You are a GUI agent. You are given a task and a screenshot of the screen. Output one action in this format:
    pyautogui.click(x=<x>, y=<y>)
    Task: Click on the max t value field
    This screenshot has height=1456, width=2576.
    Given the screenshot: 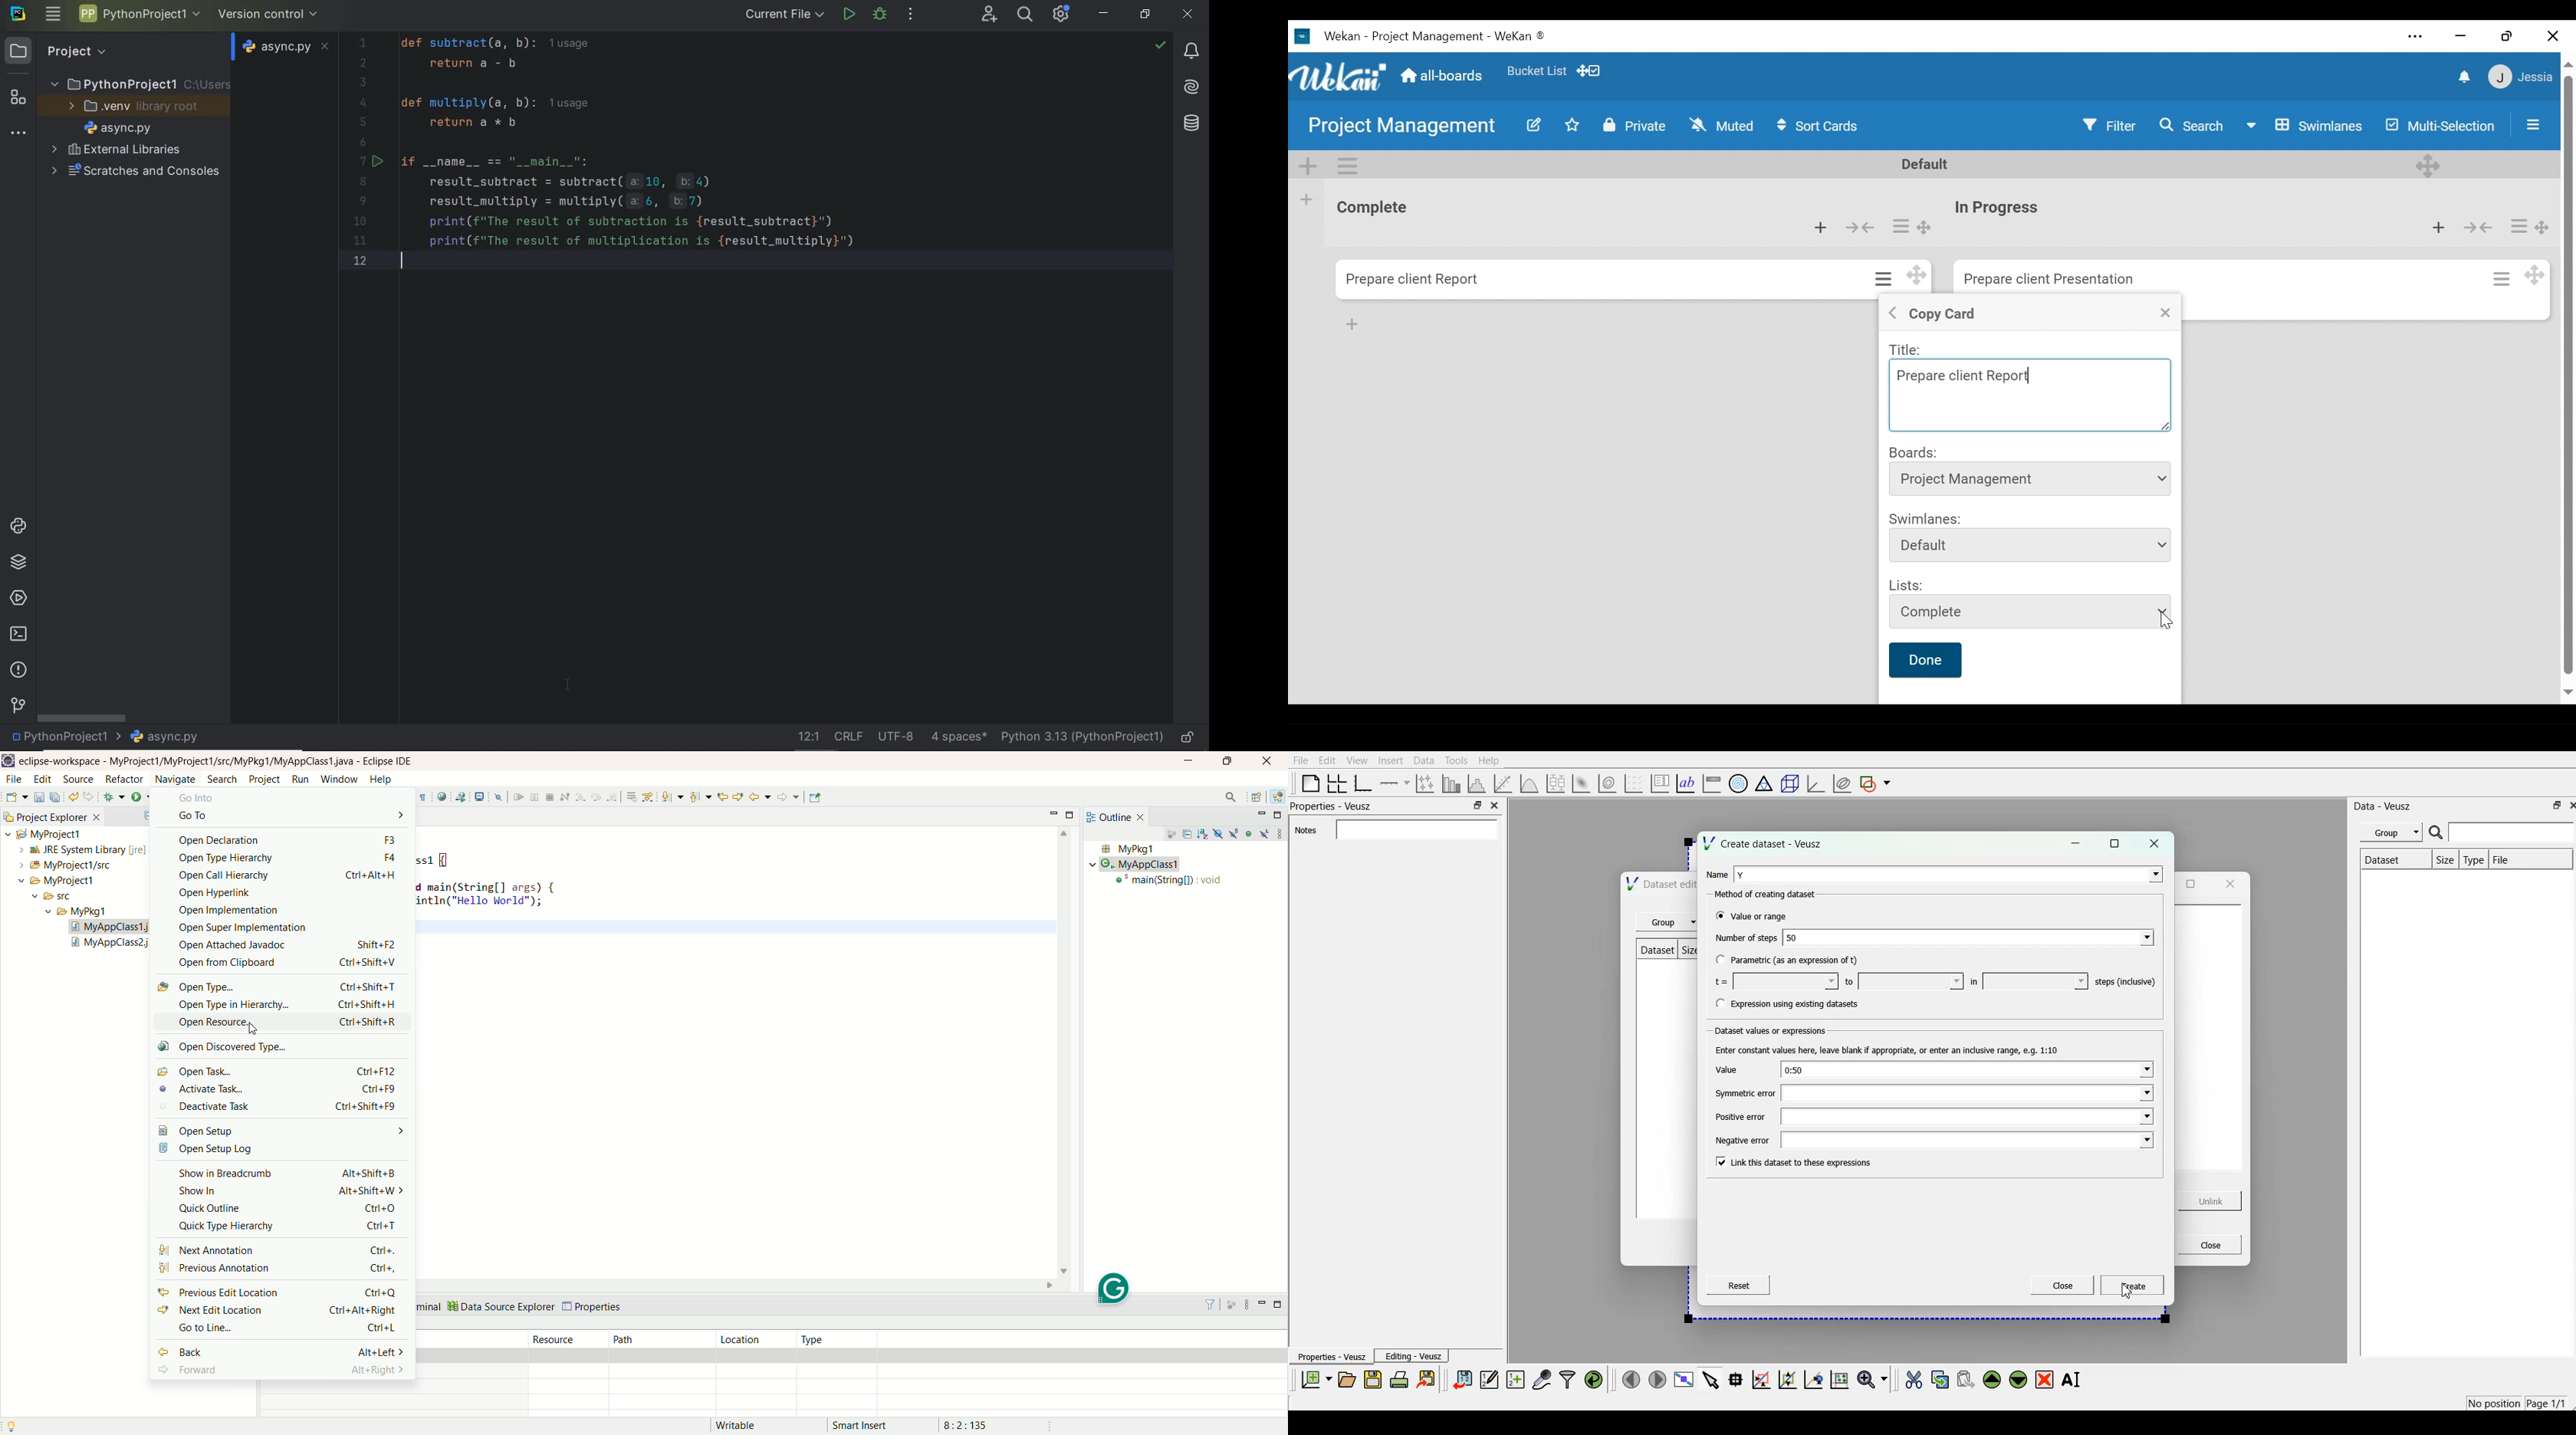 What is the action you would take?
    pyautogui.click(x=1912, y=983)
    